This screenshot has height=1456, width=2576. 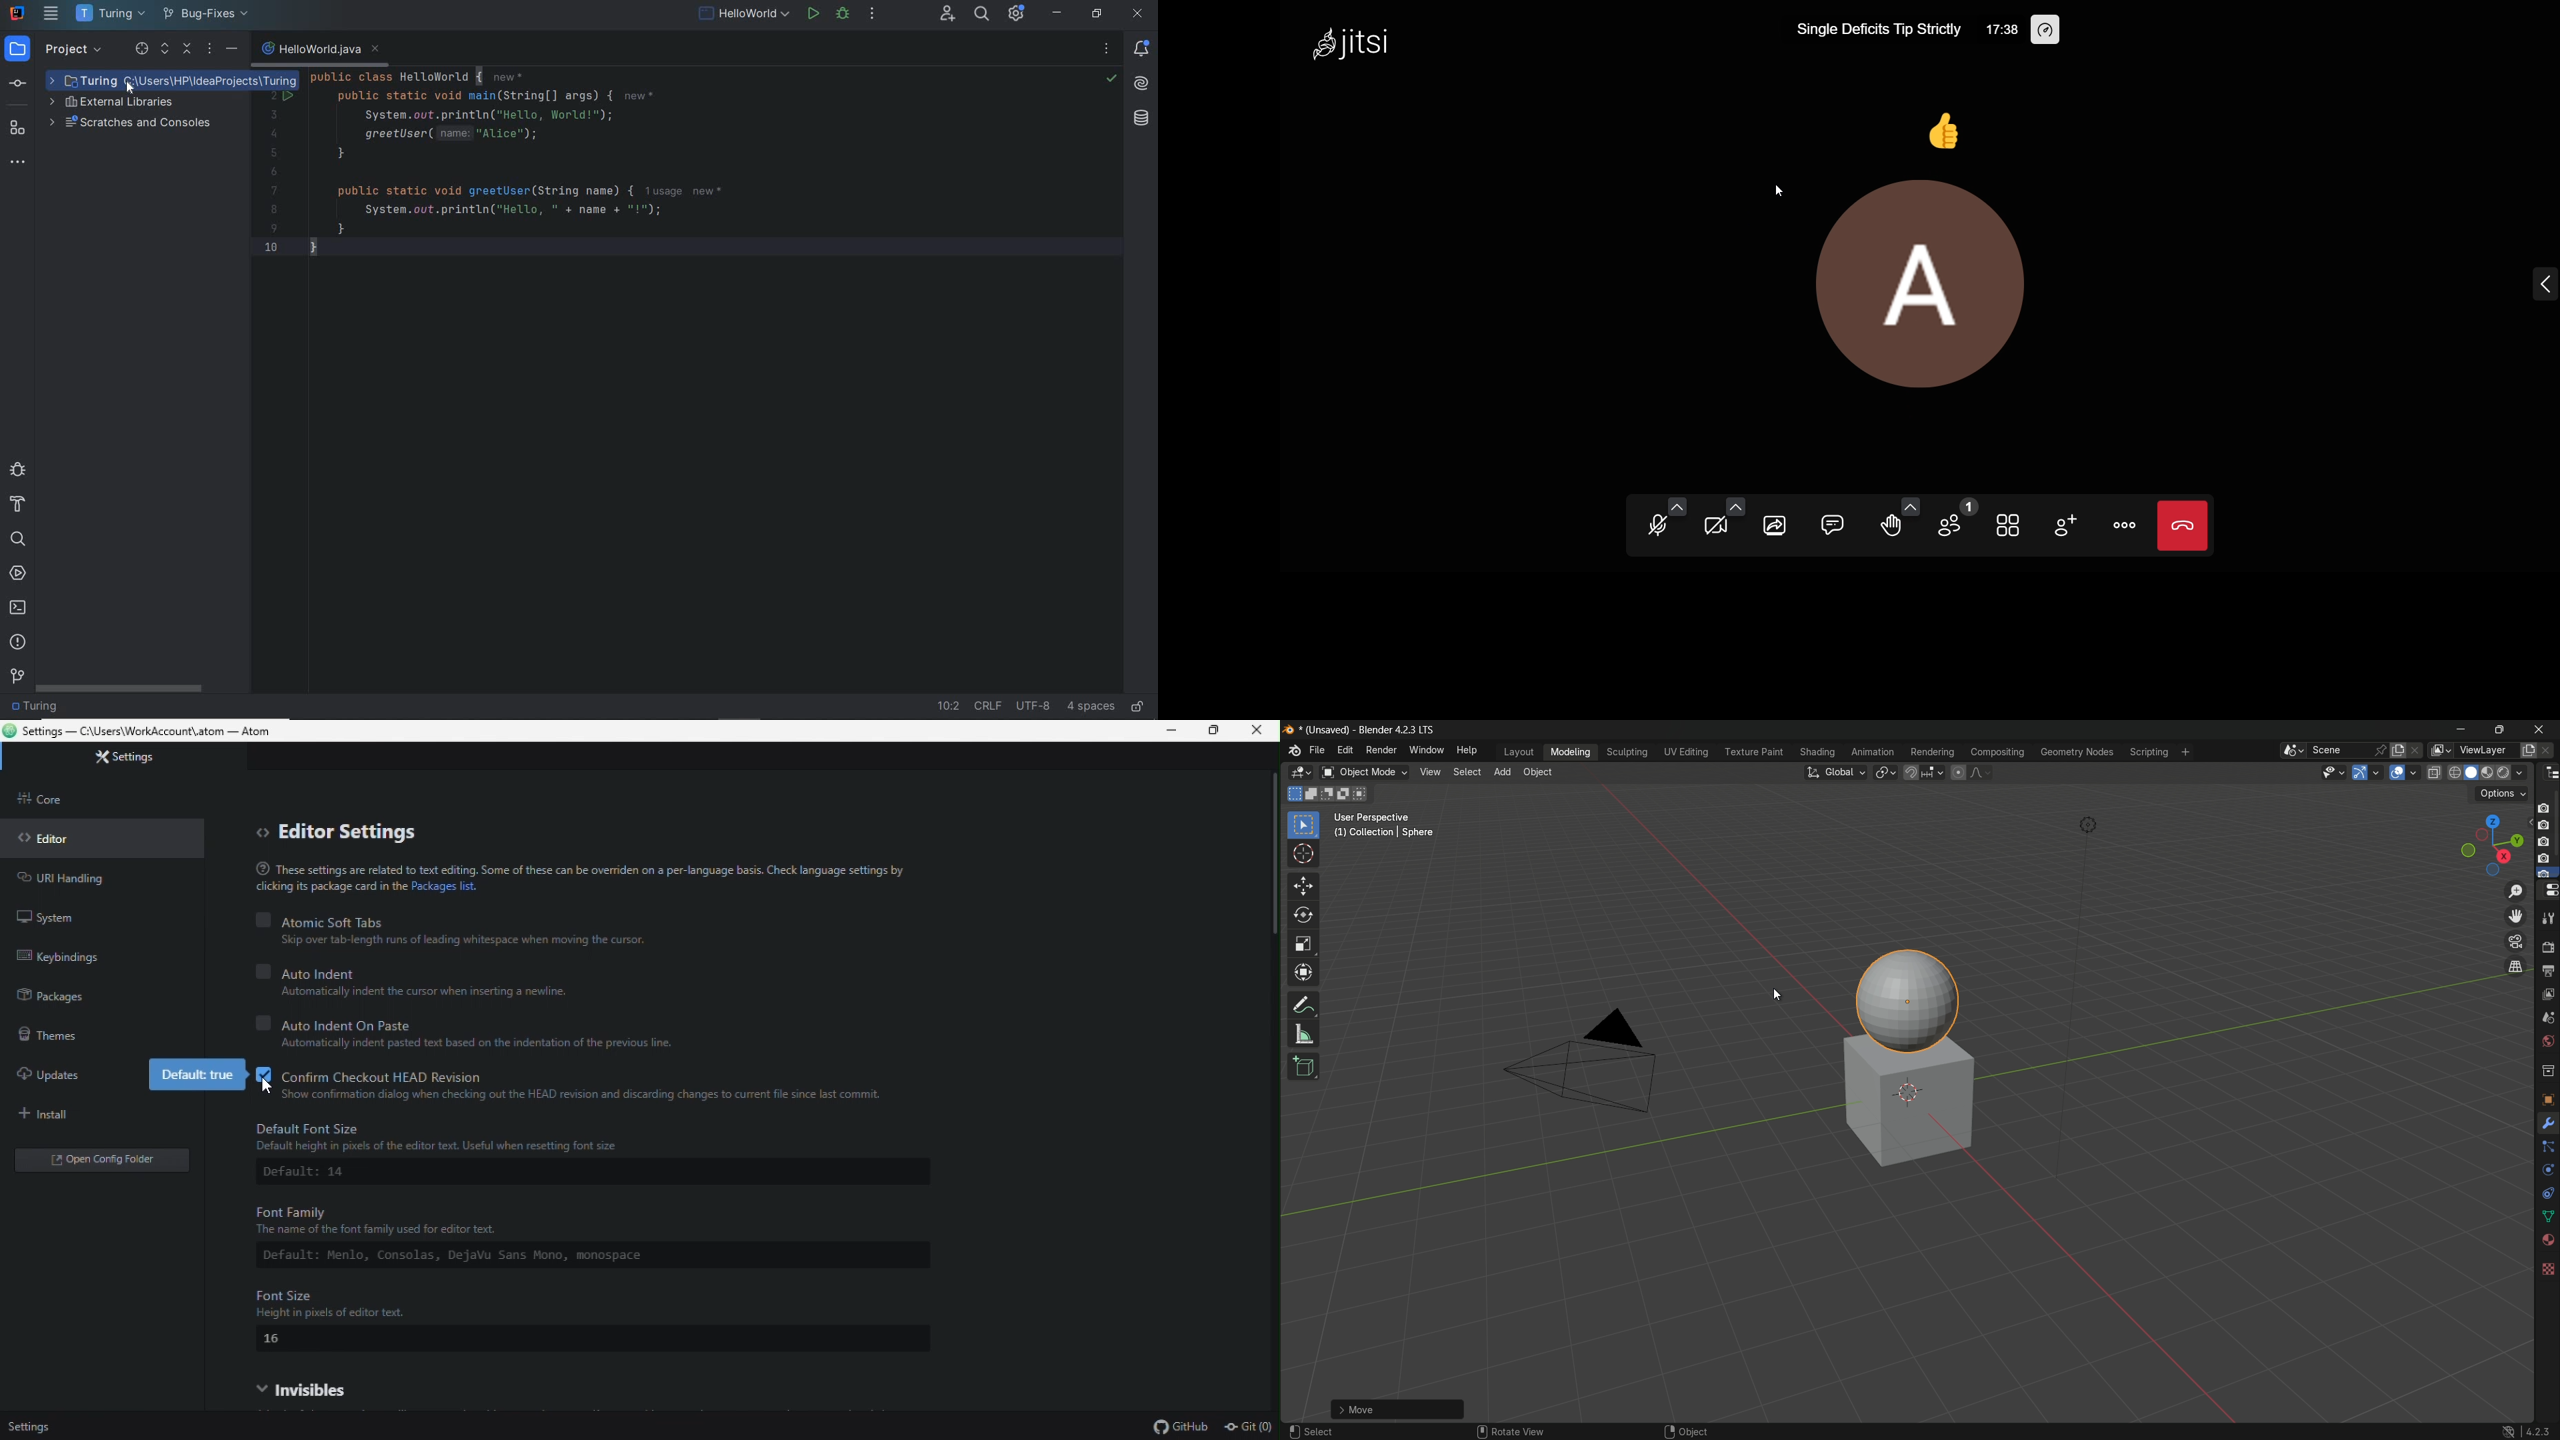 I want to click on pin scene to workplace, so click(x=2381, y=751).